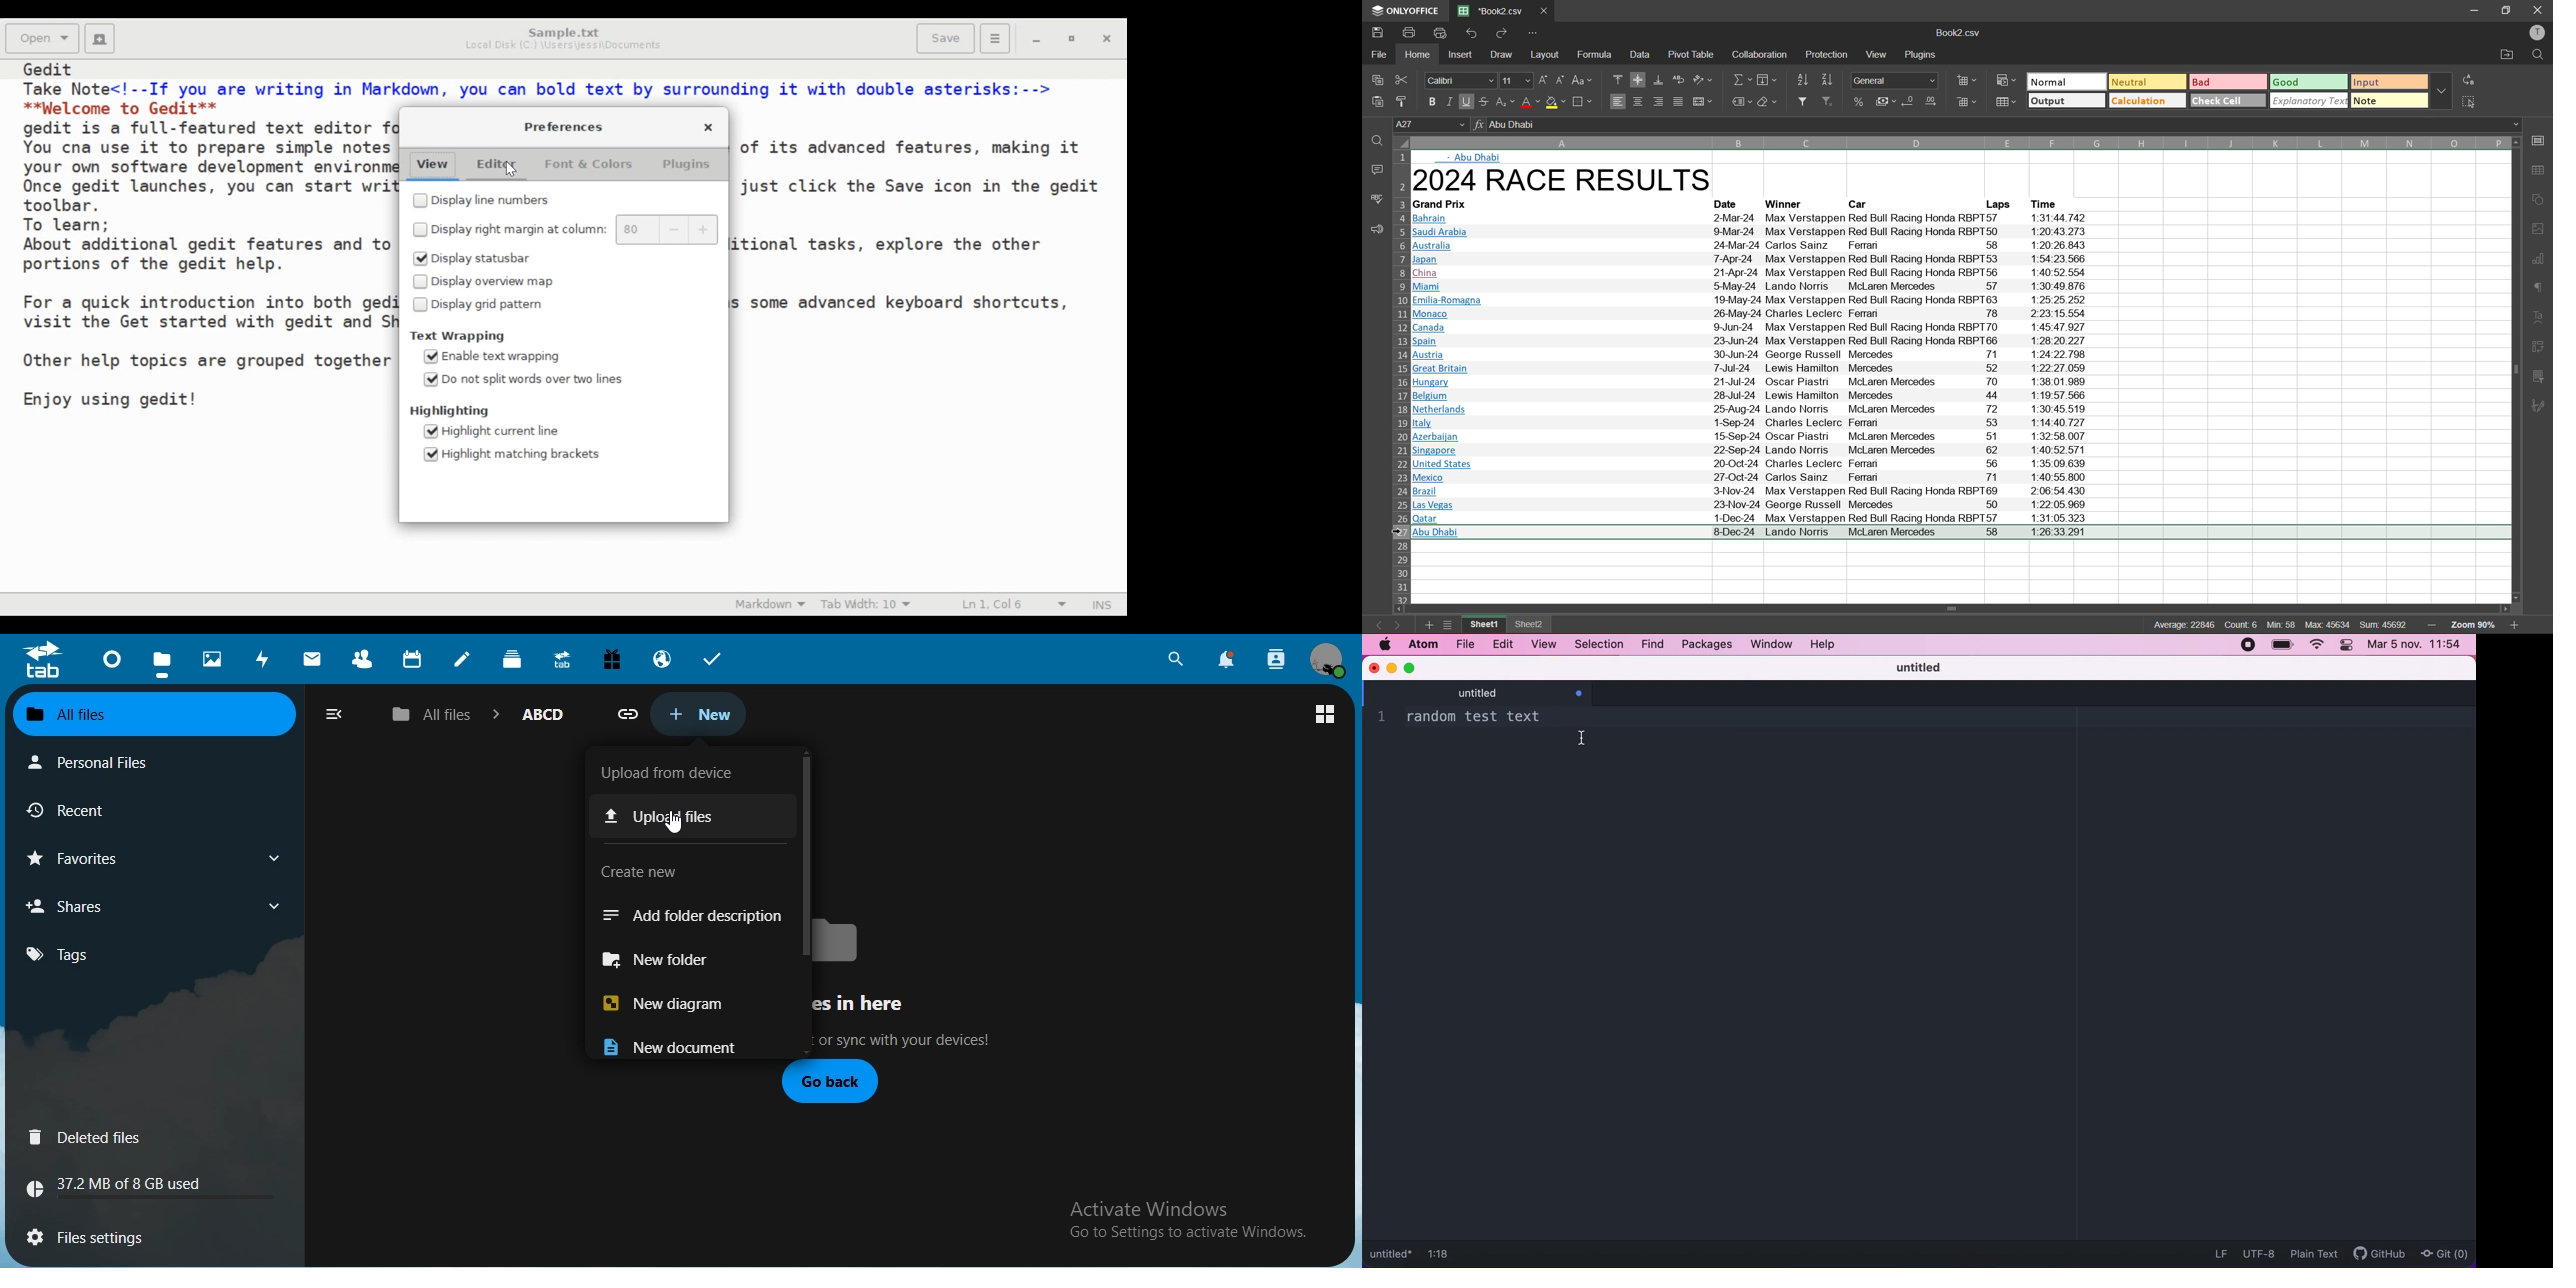  What do you see at coordinates (2515, 143) in the screenshot?
I see `move up` at bounding box center [2515, 143].